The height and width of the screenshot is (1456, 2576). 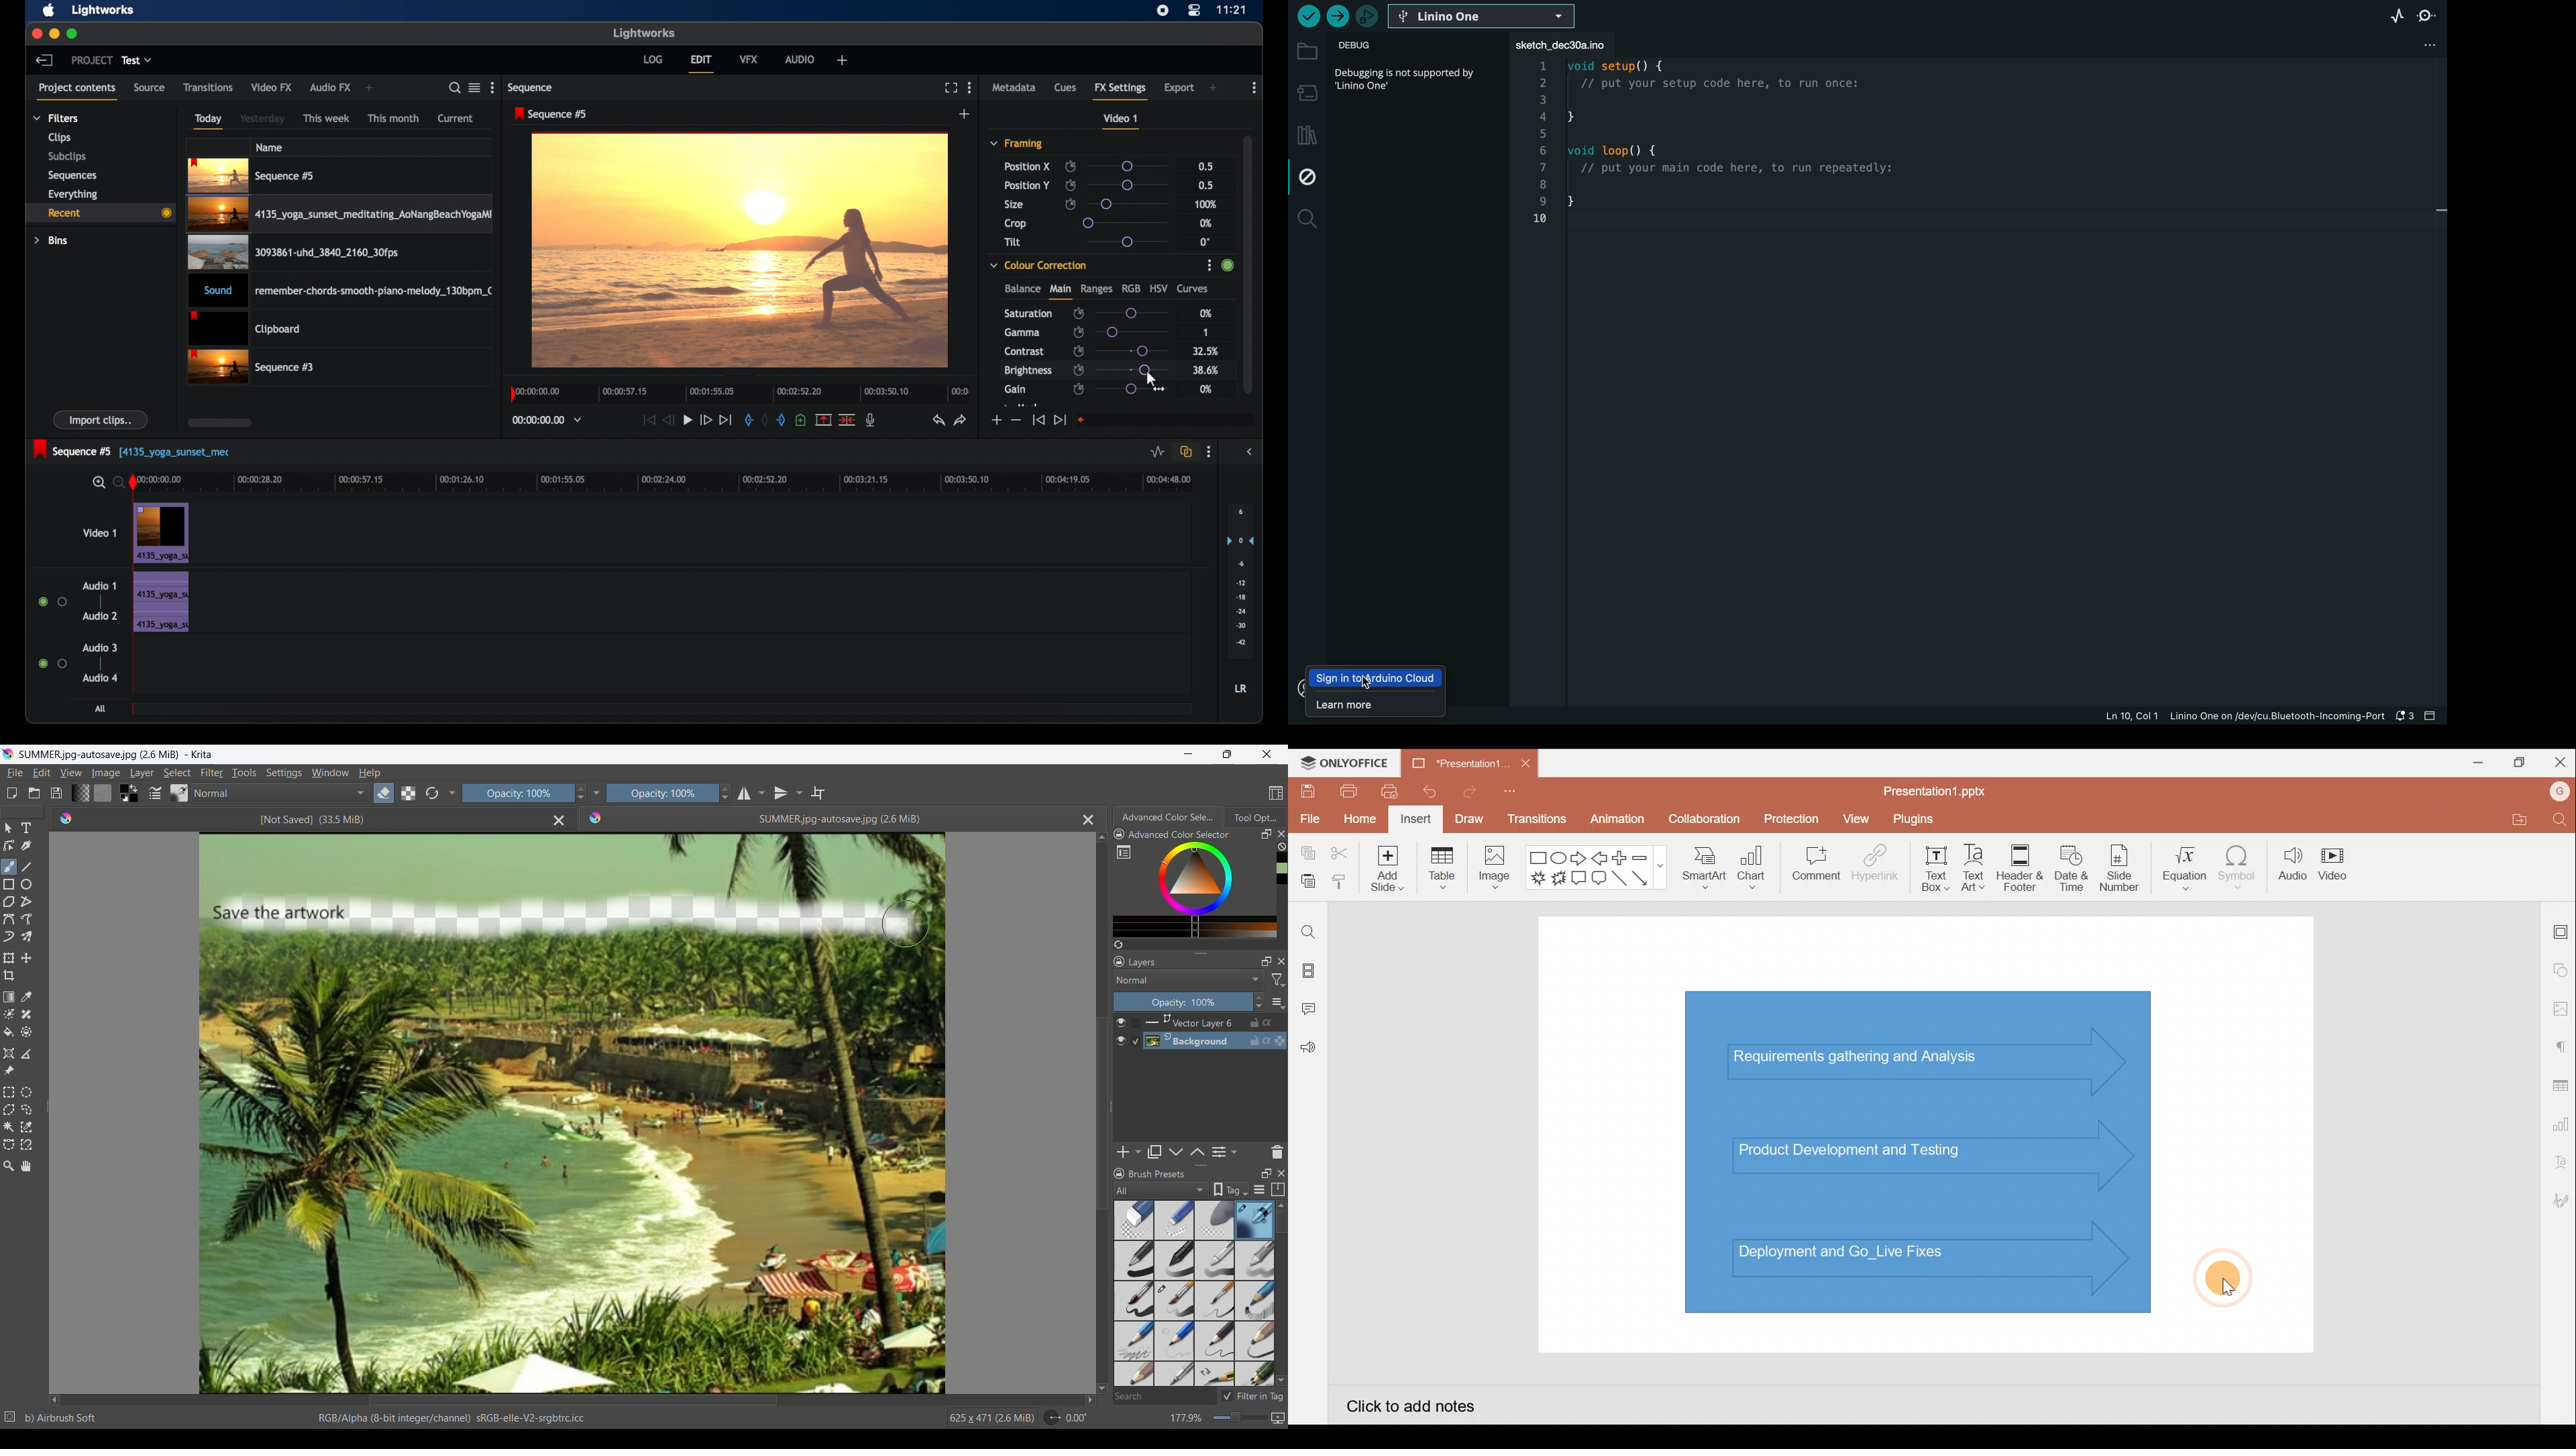 What do you see at coordinates (311, 820) in the screenshot?
I see `[Not Saved] (33.5 MiB)` at bounding box center [311, 820].